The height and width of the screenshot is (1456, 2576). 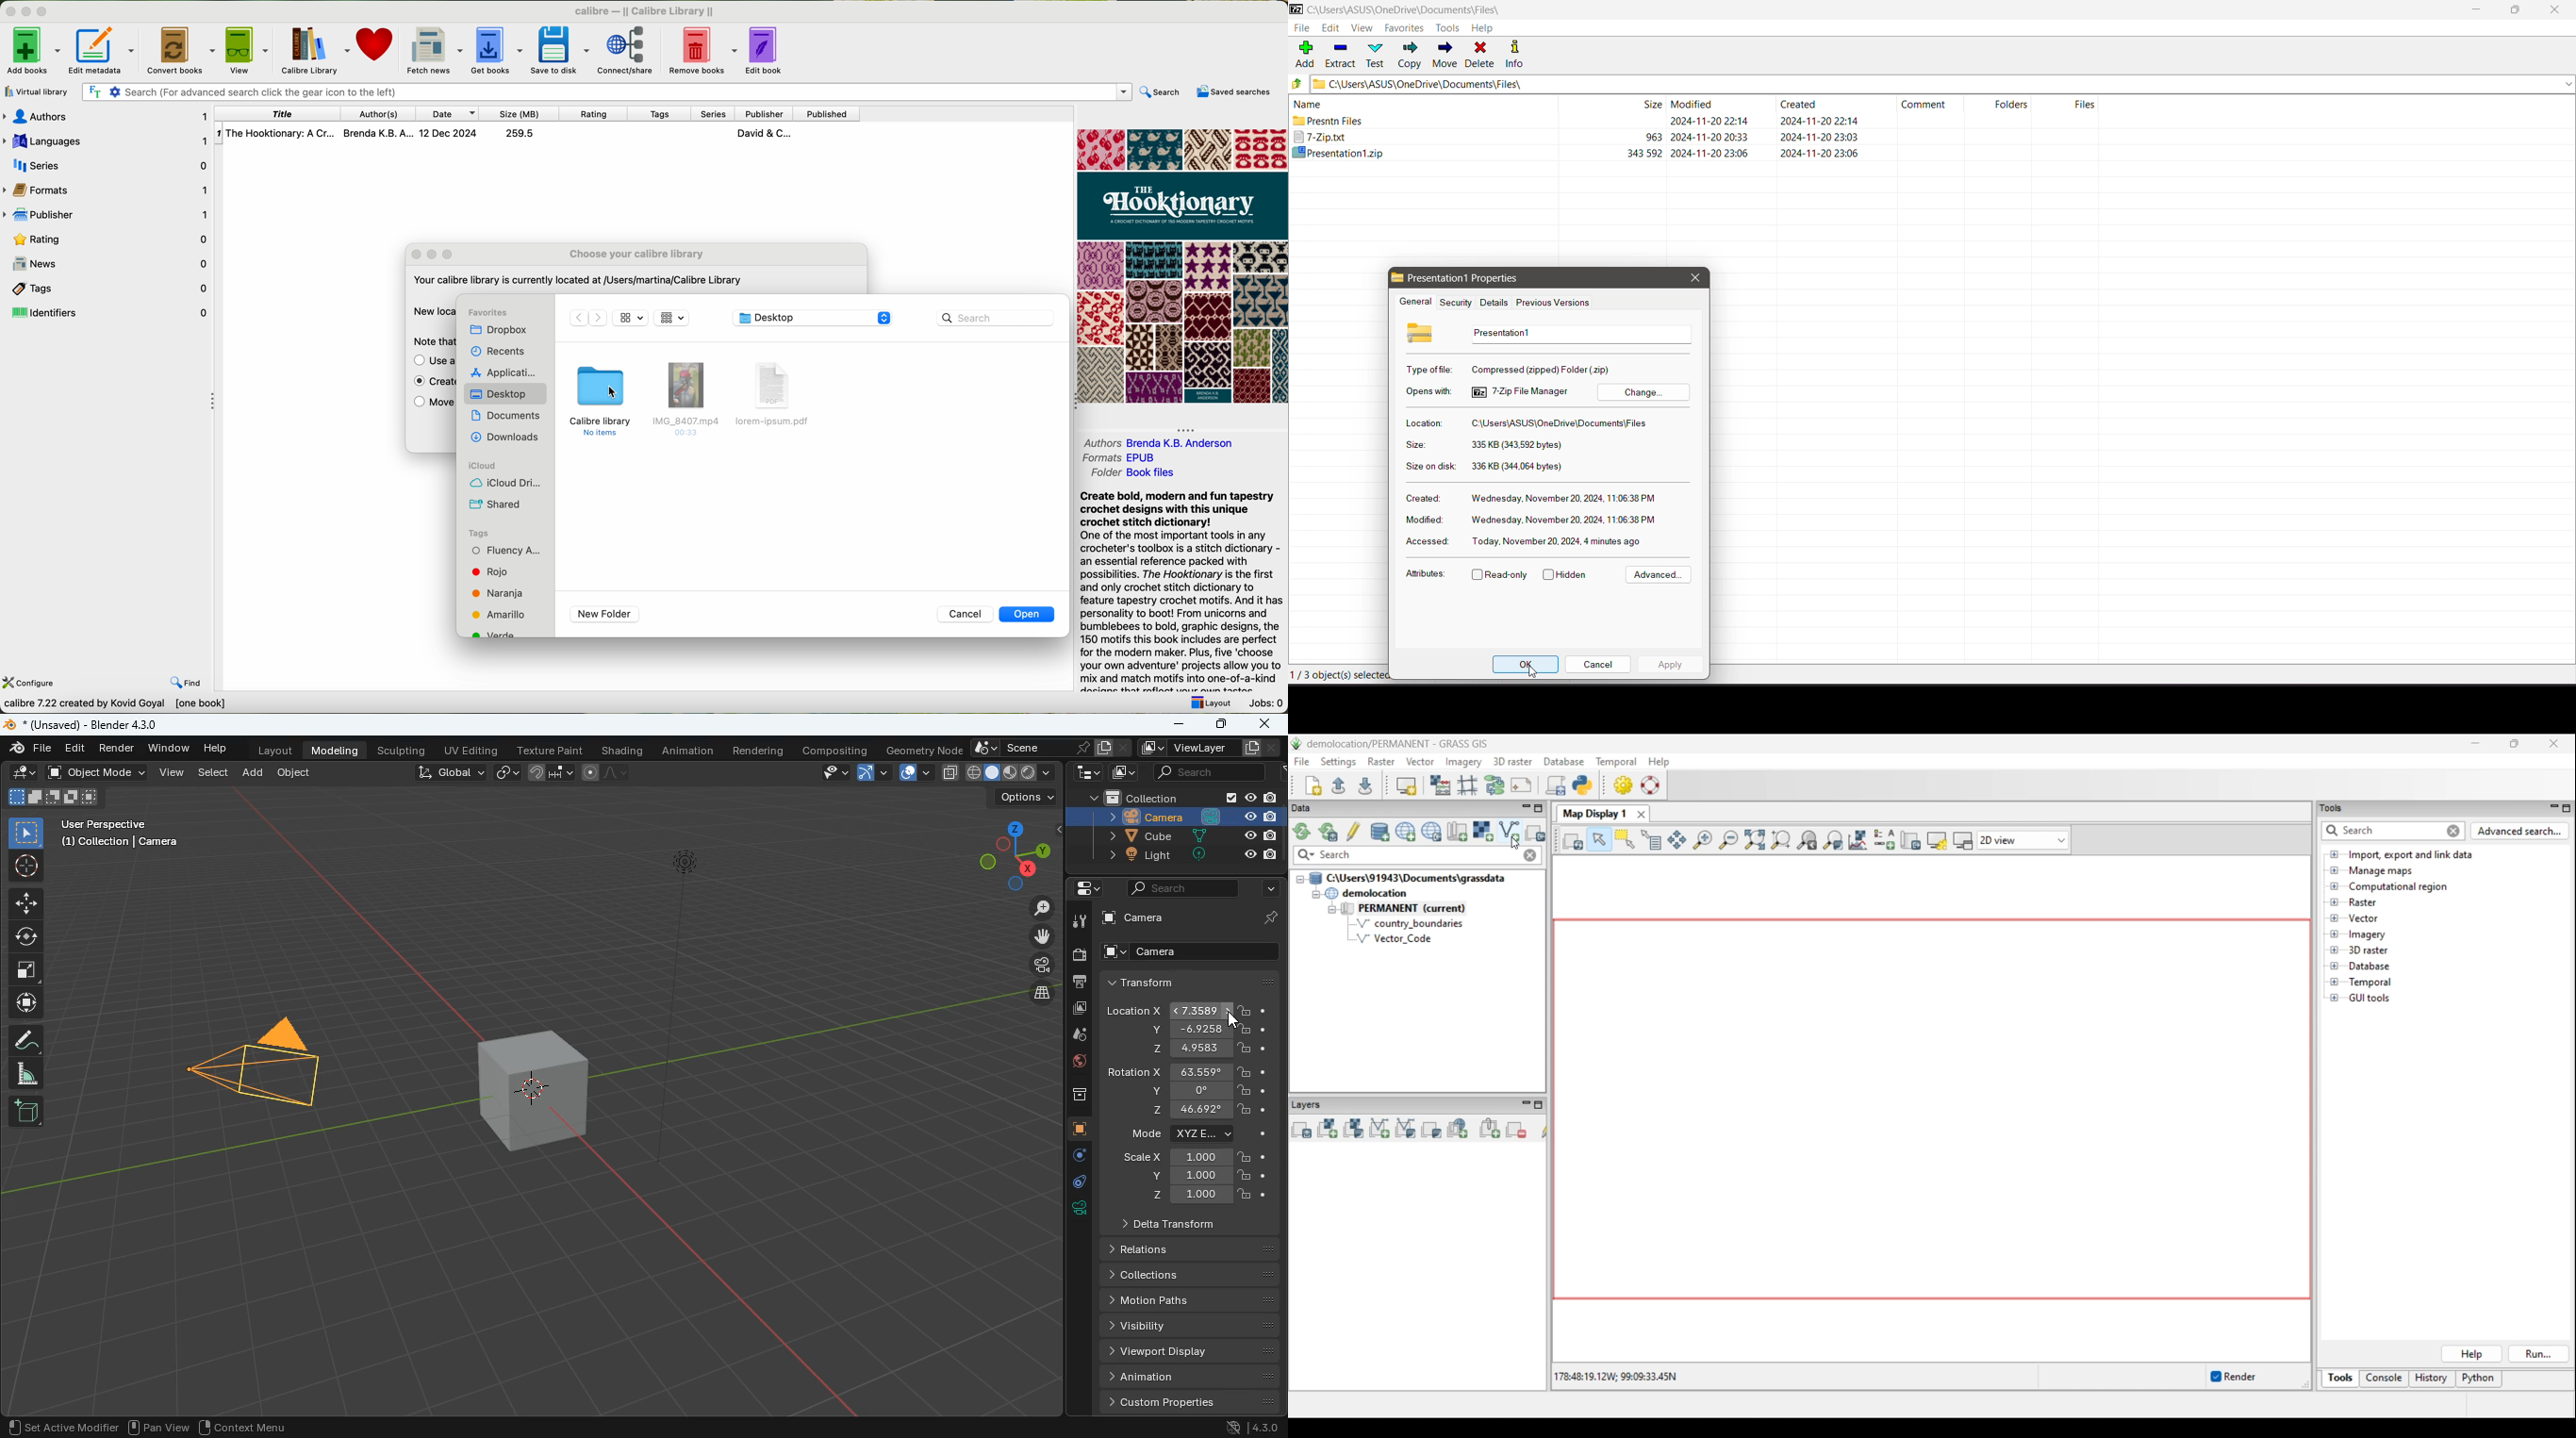 I want to click on calibre — || Calibre Library ||, so click(x=643, y=10).